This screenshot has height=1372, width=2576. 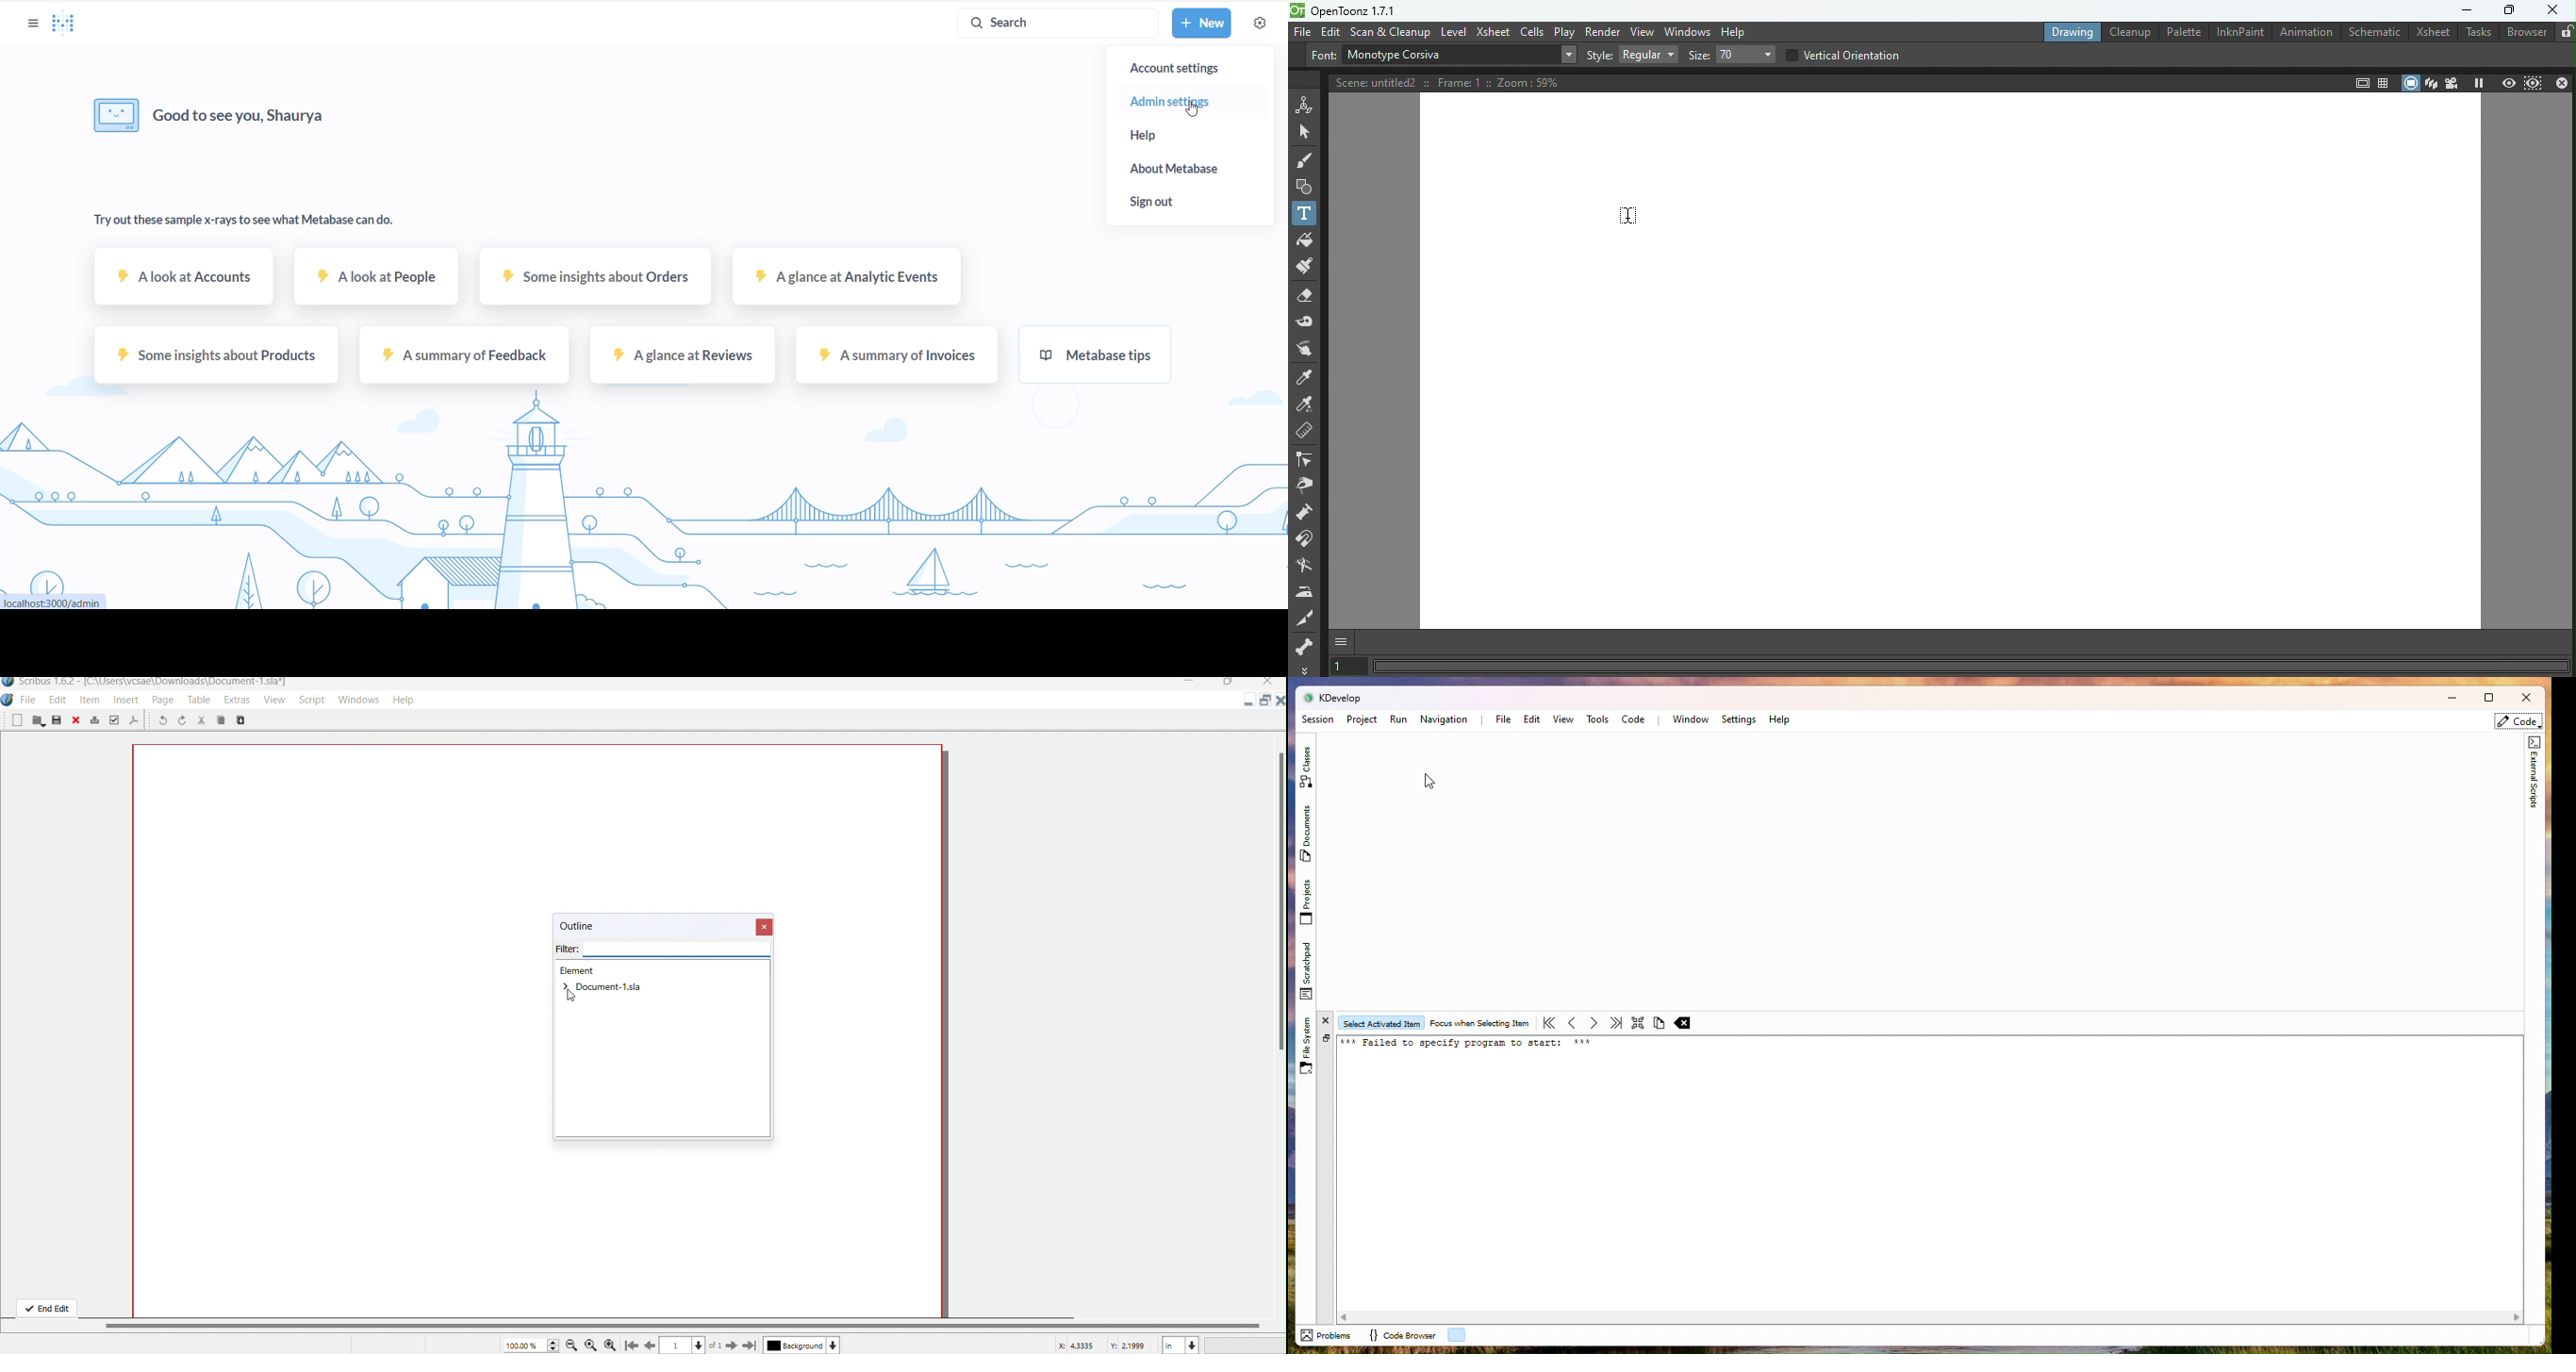 What do you see at coordinates (794, 1346) in the screenshot?
I see `background` at bounding box center [794, 1346].